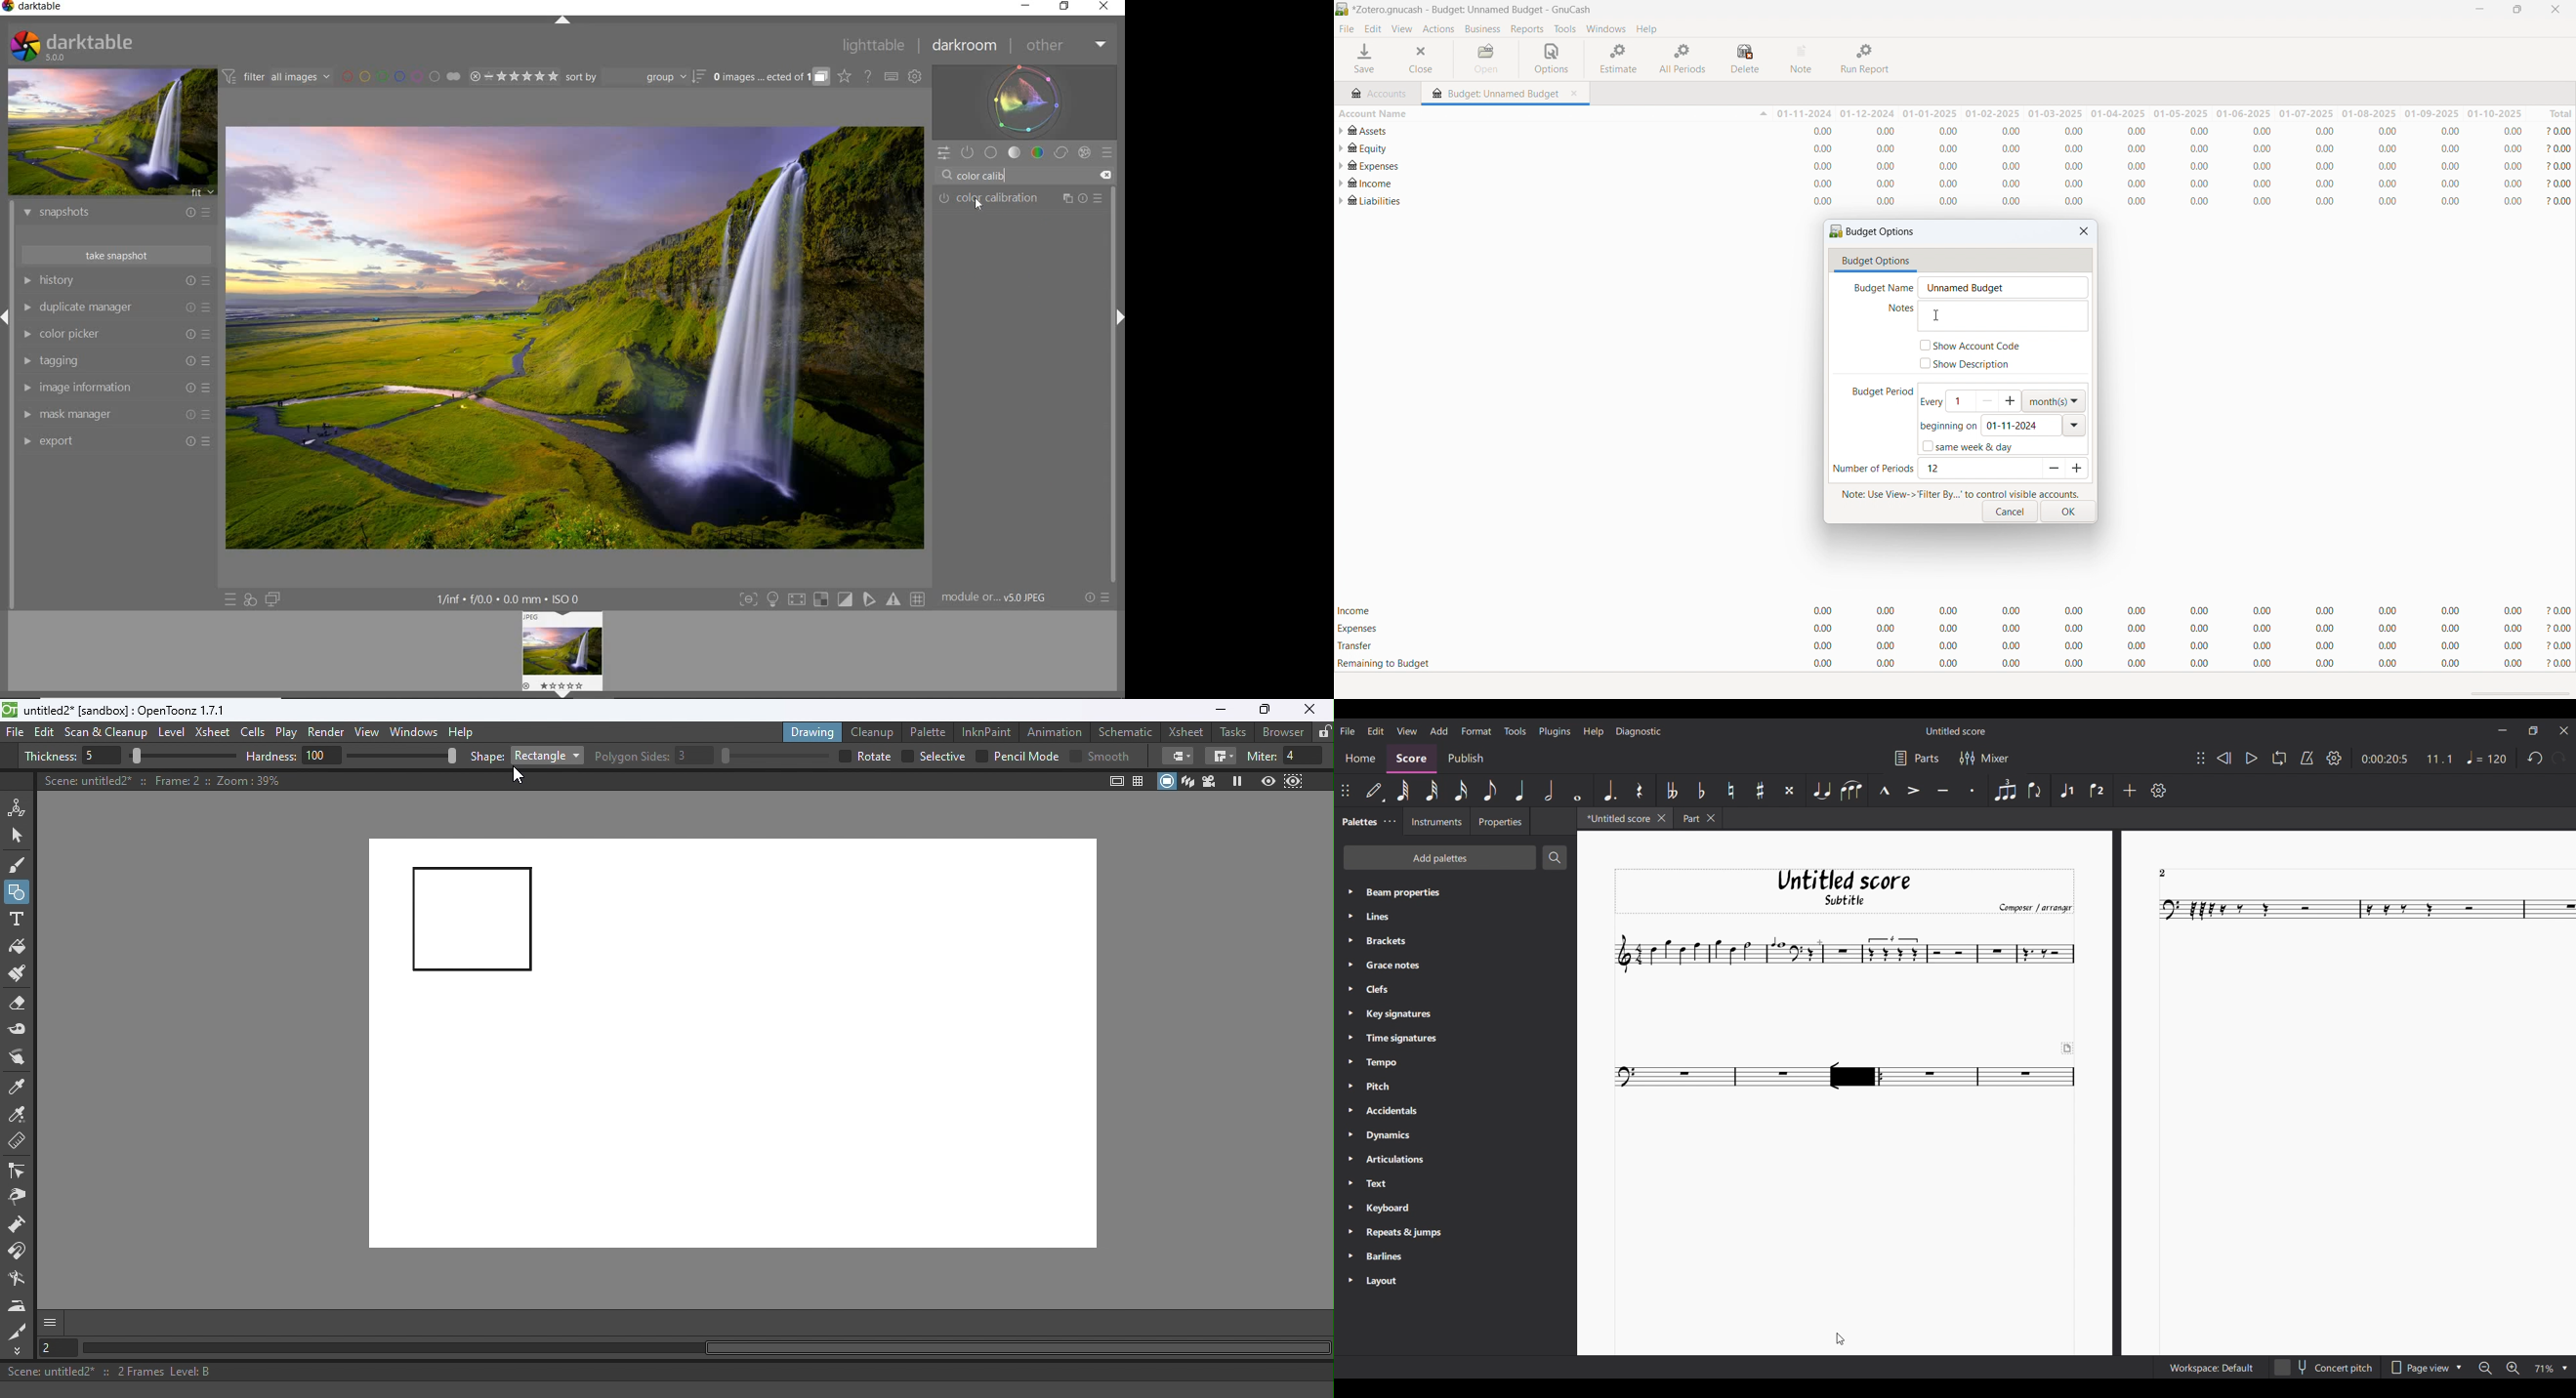 This screenshot has height=1400, width=2576. Describe the element at coordinates (2084, 231) in the screenshot. I see `close` at that location.